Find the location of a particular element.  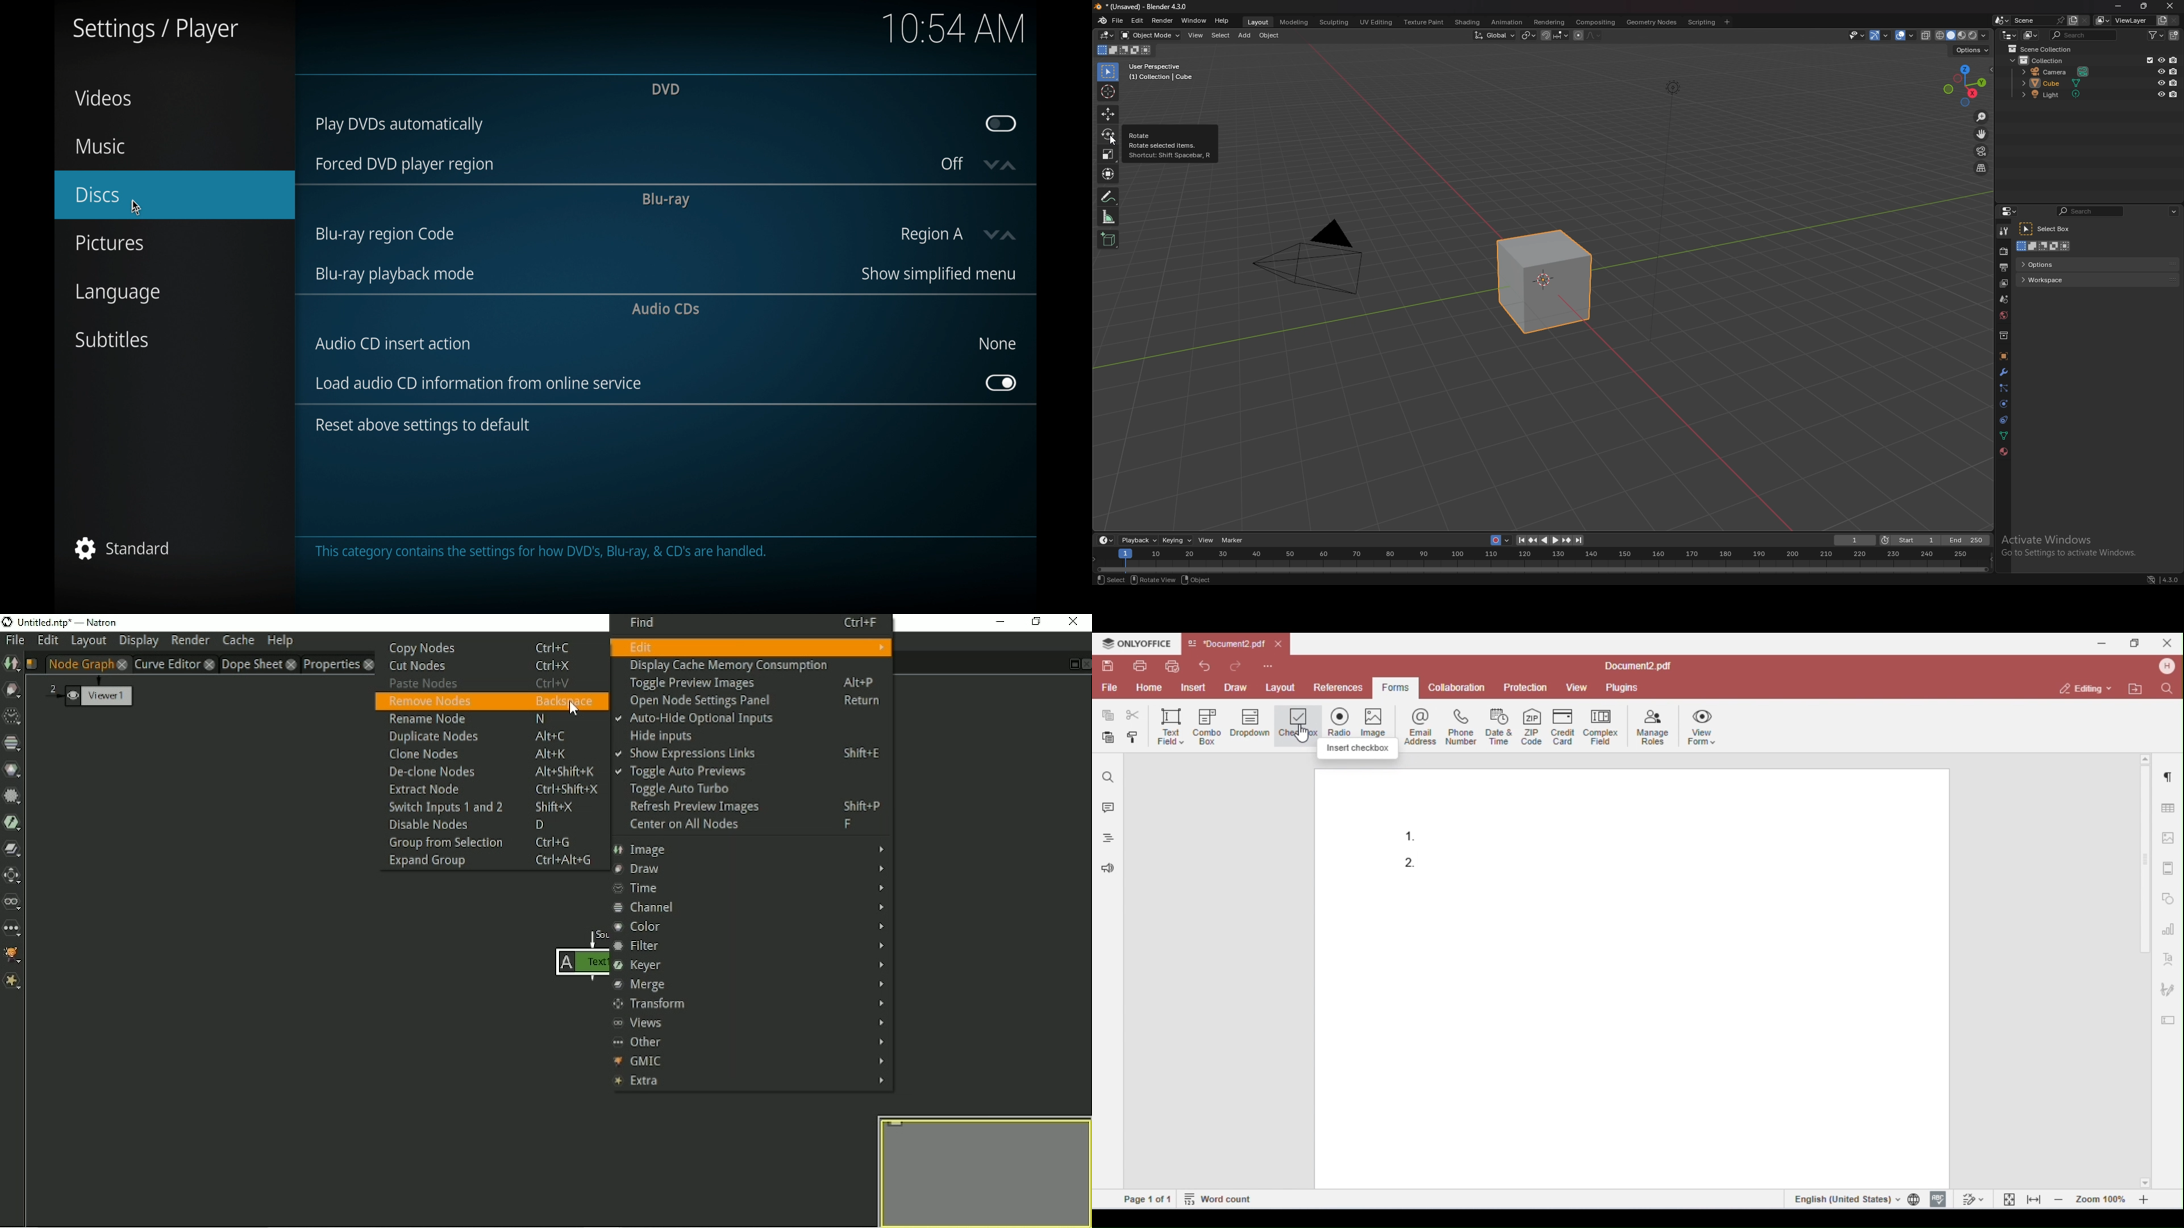

keying is located at coordinates (1177, 541).